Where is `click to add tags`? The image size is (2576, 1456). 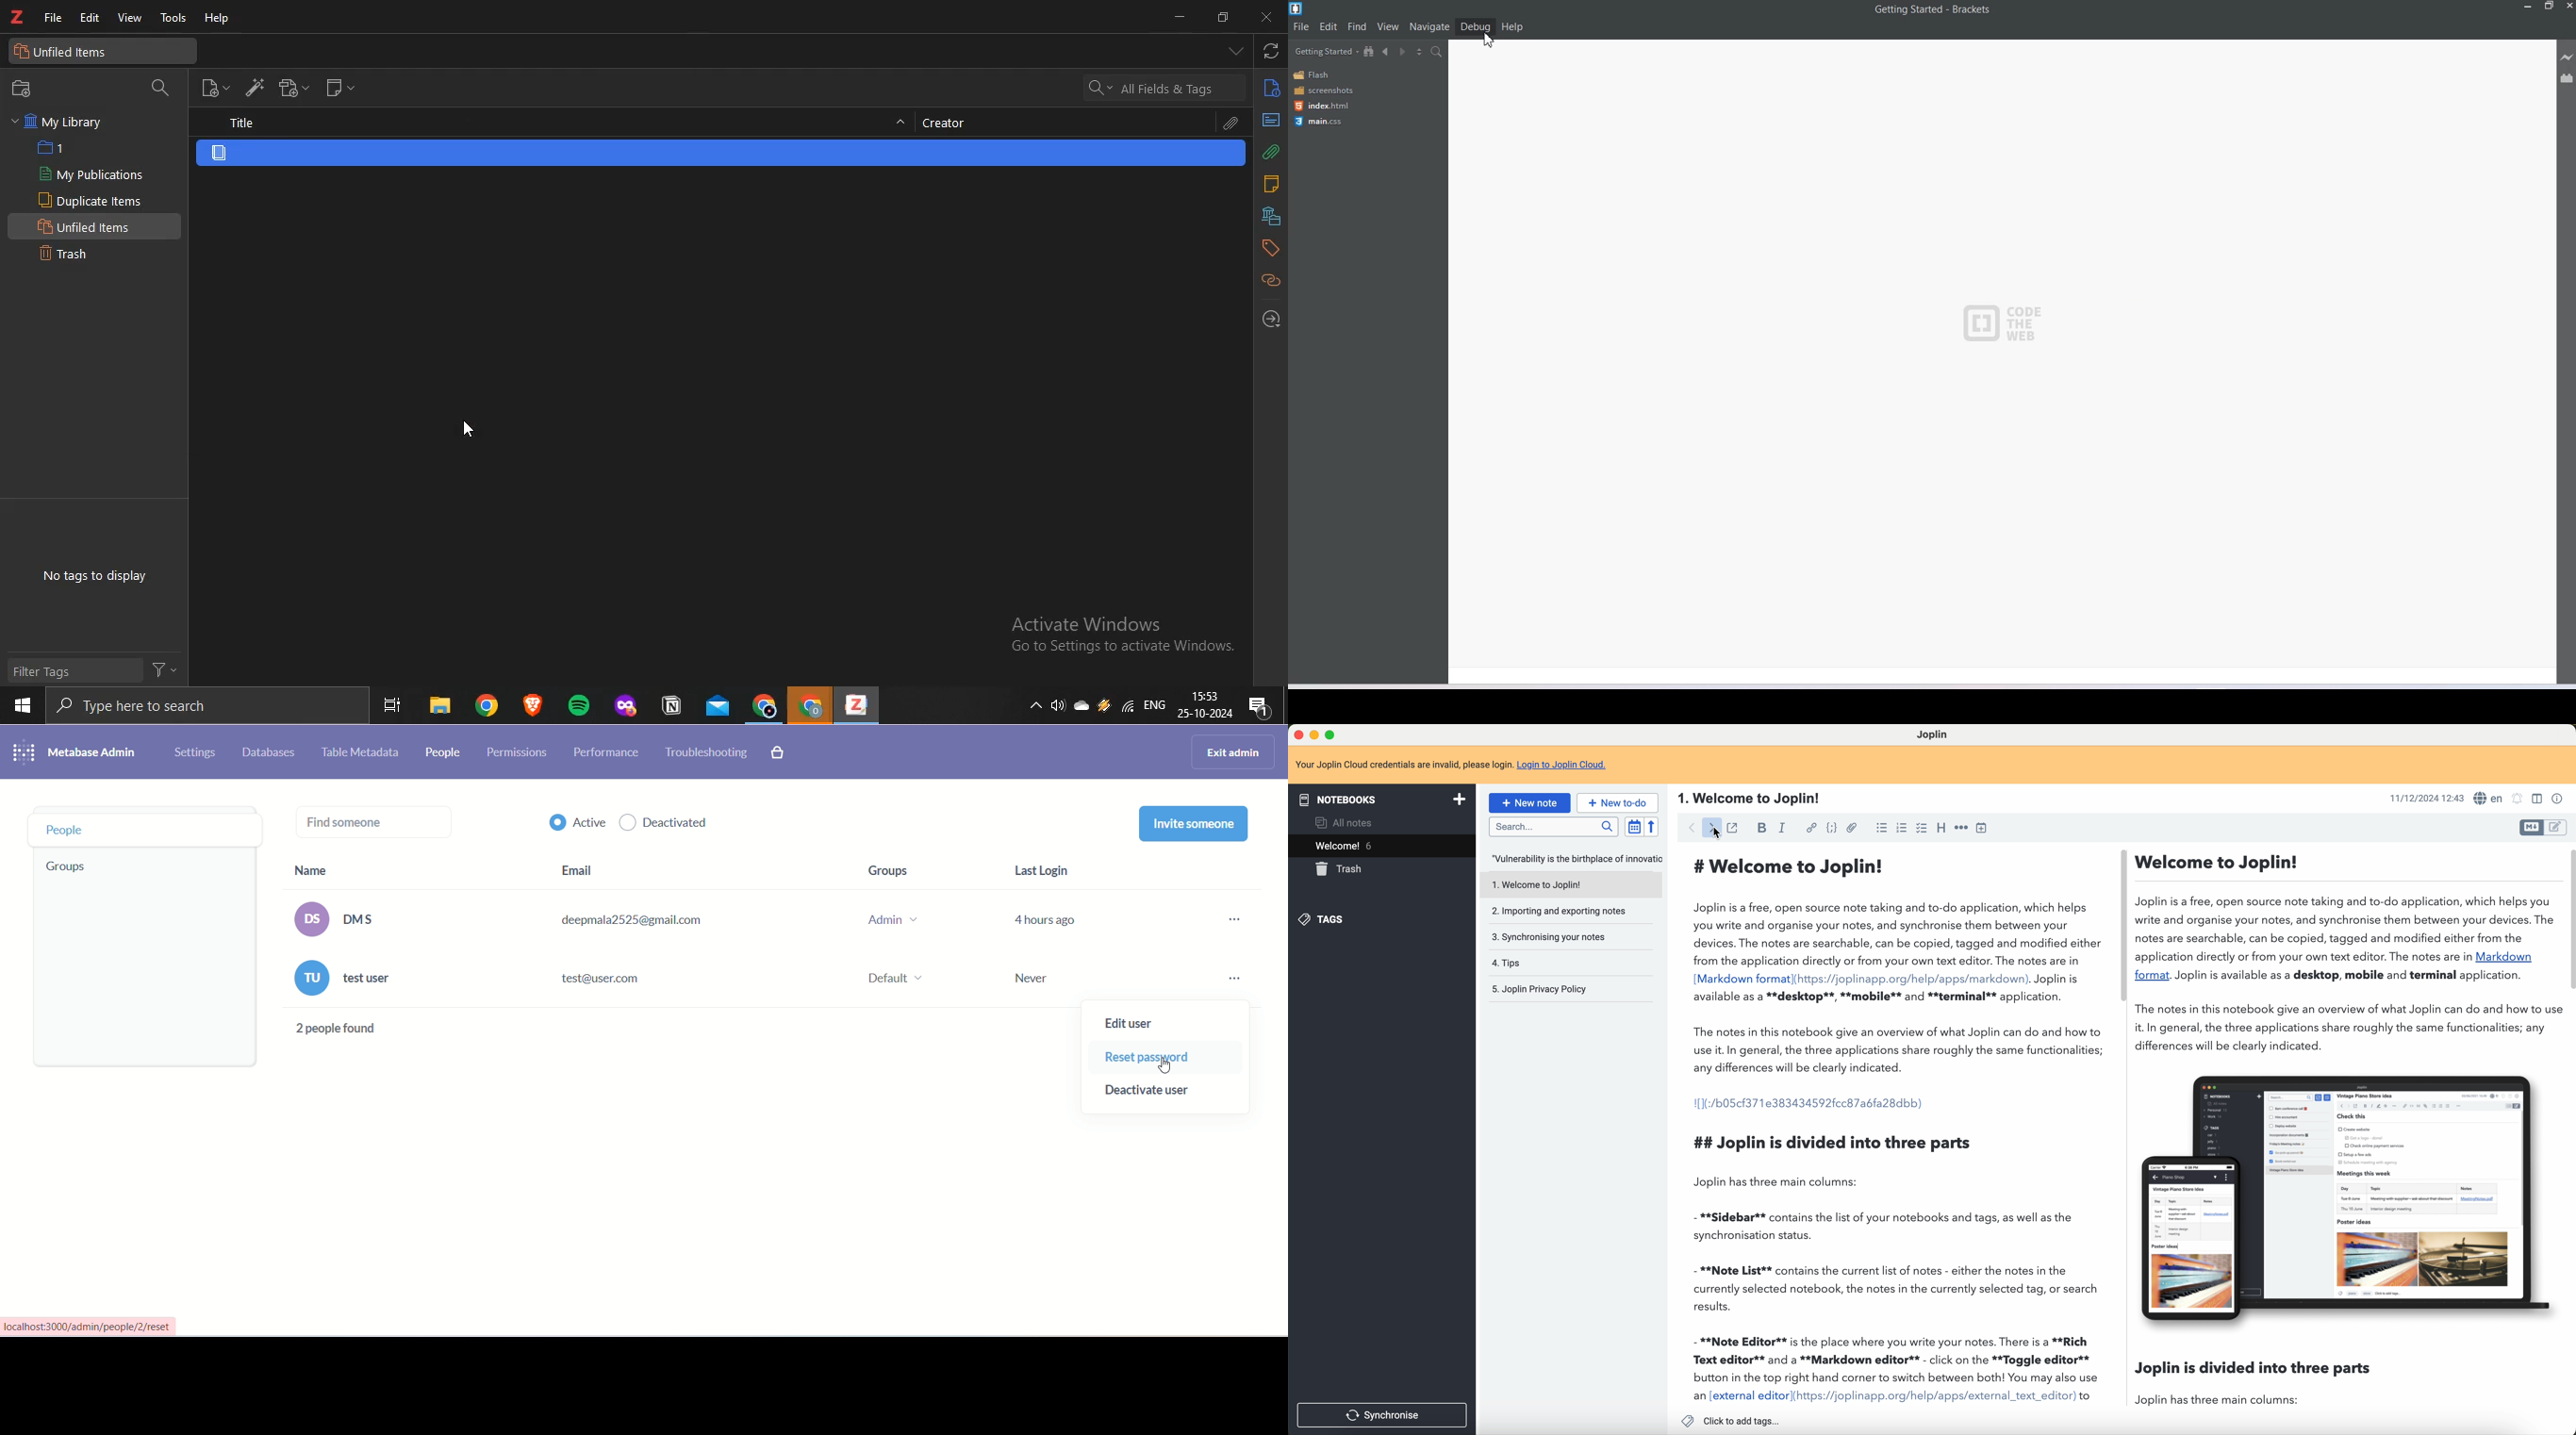 click to add tags is located at coordinates (1732, 1422).